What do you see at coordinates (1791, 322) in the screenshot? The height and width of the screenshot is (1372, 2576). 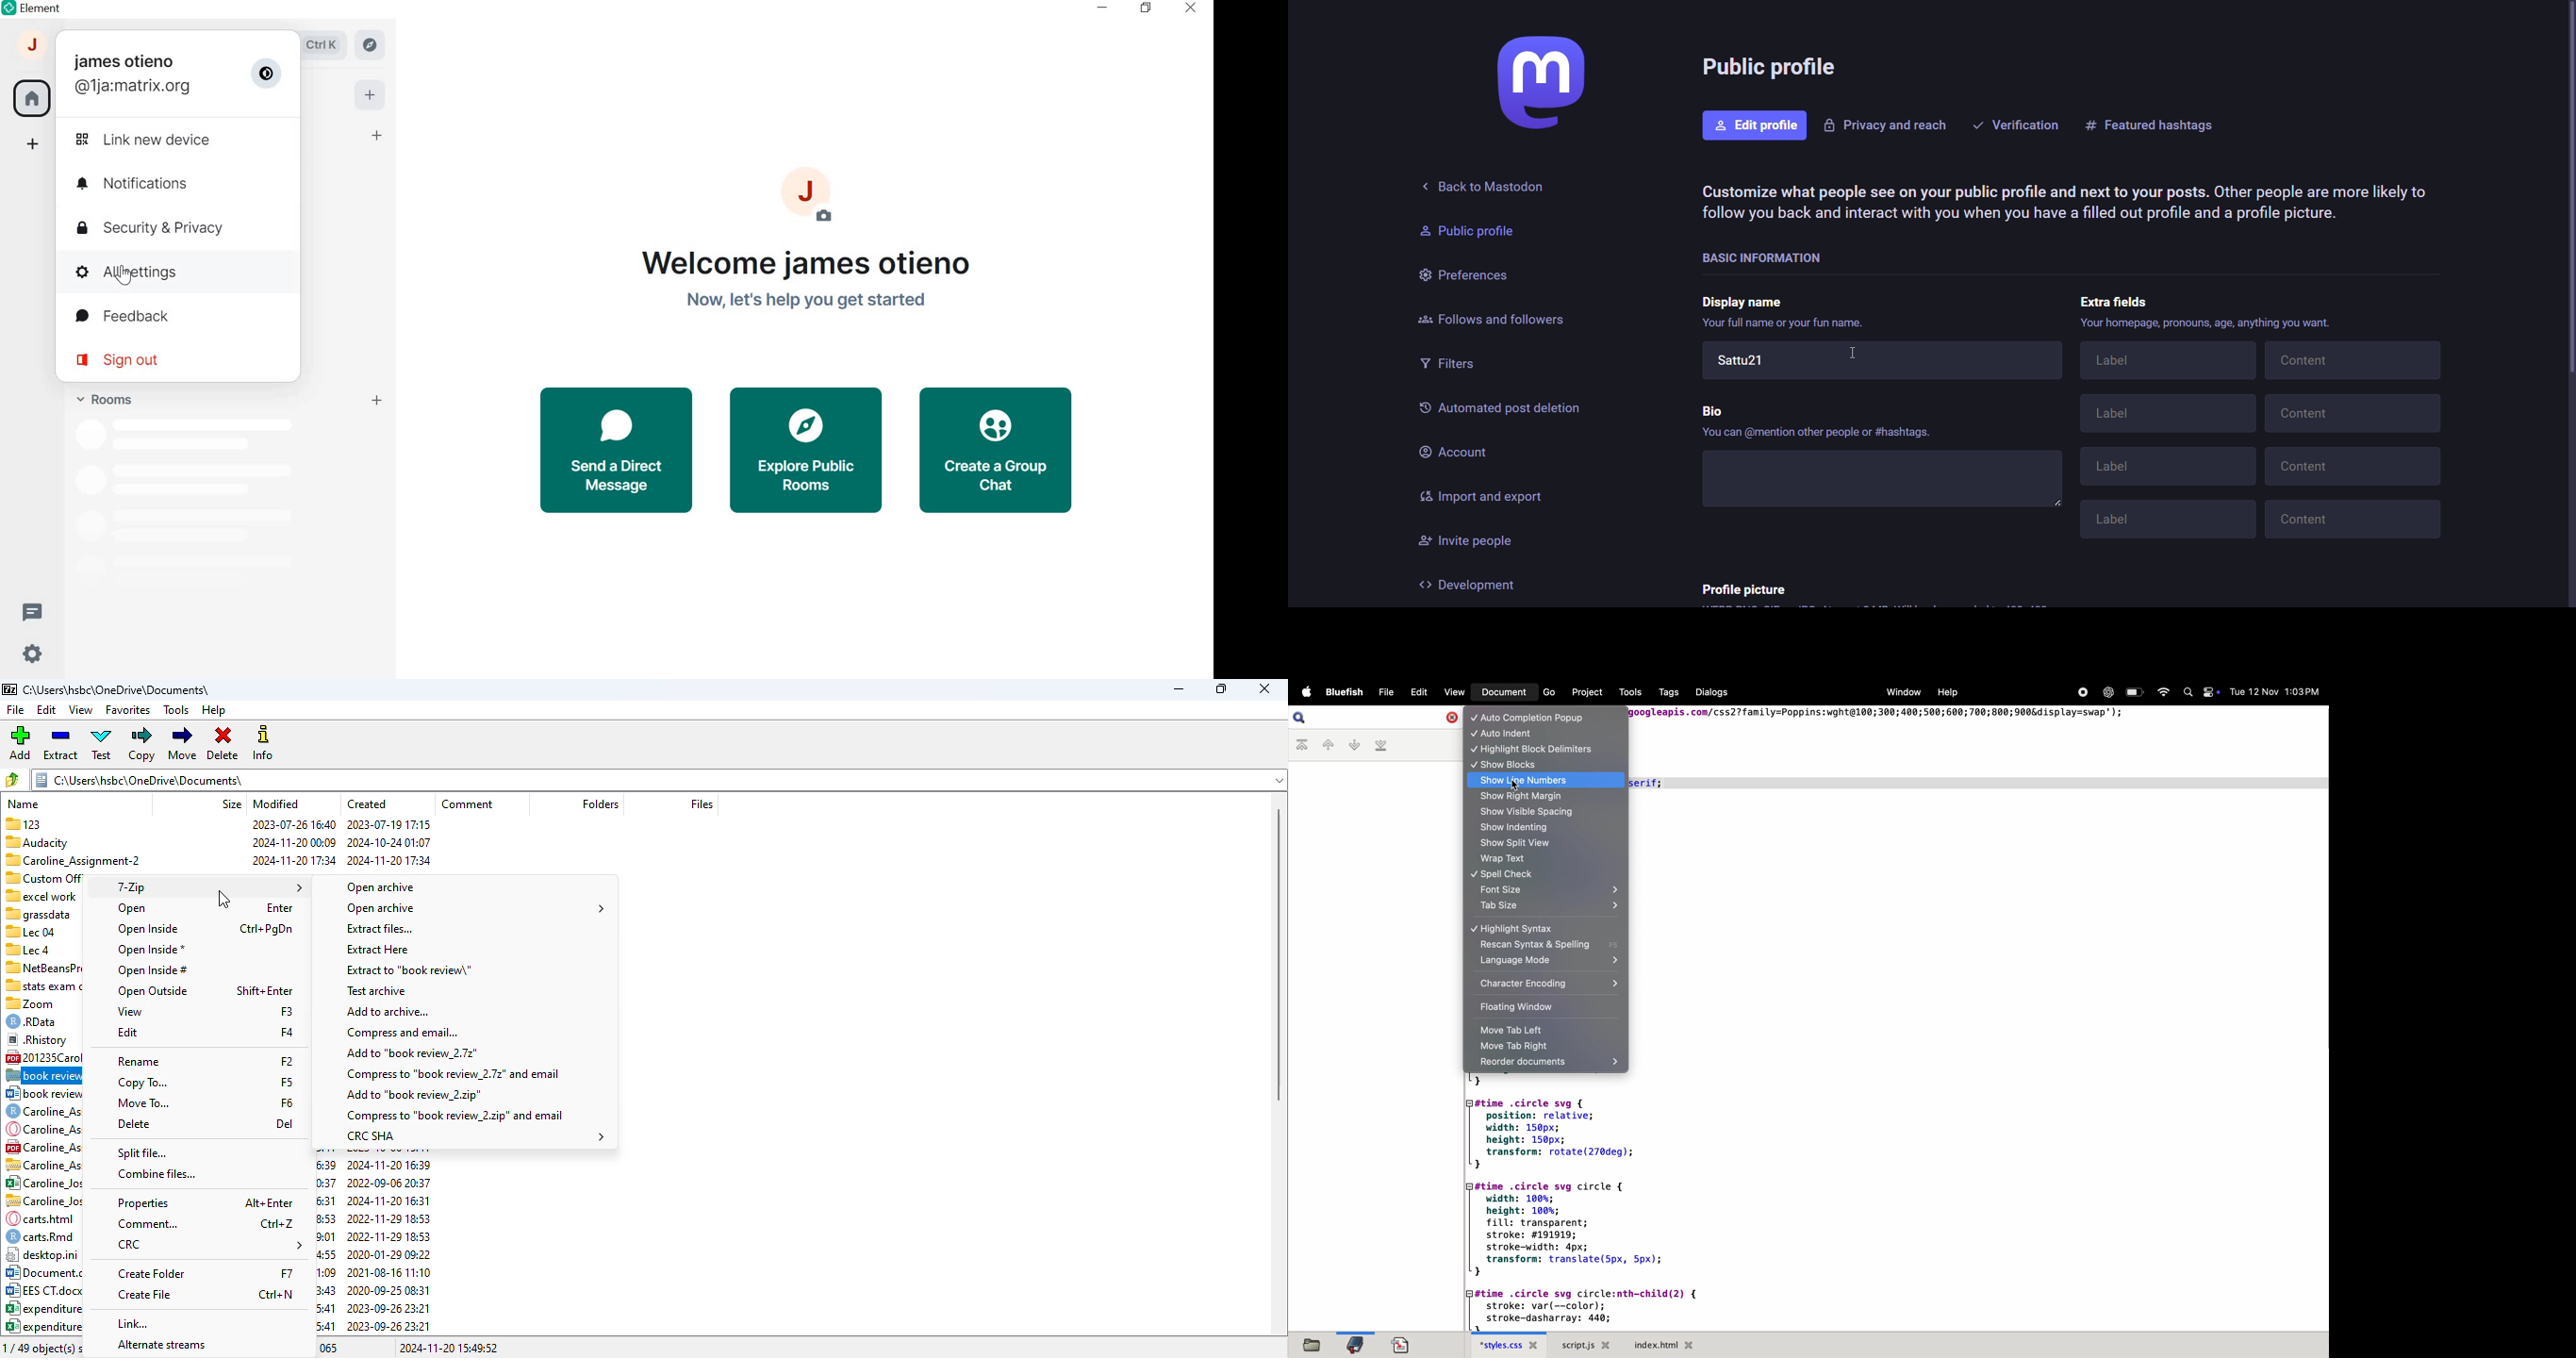 I see `Your full name or your fun name.` at bounding box center [1791, 322].